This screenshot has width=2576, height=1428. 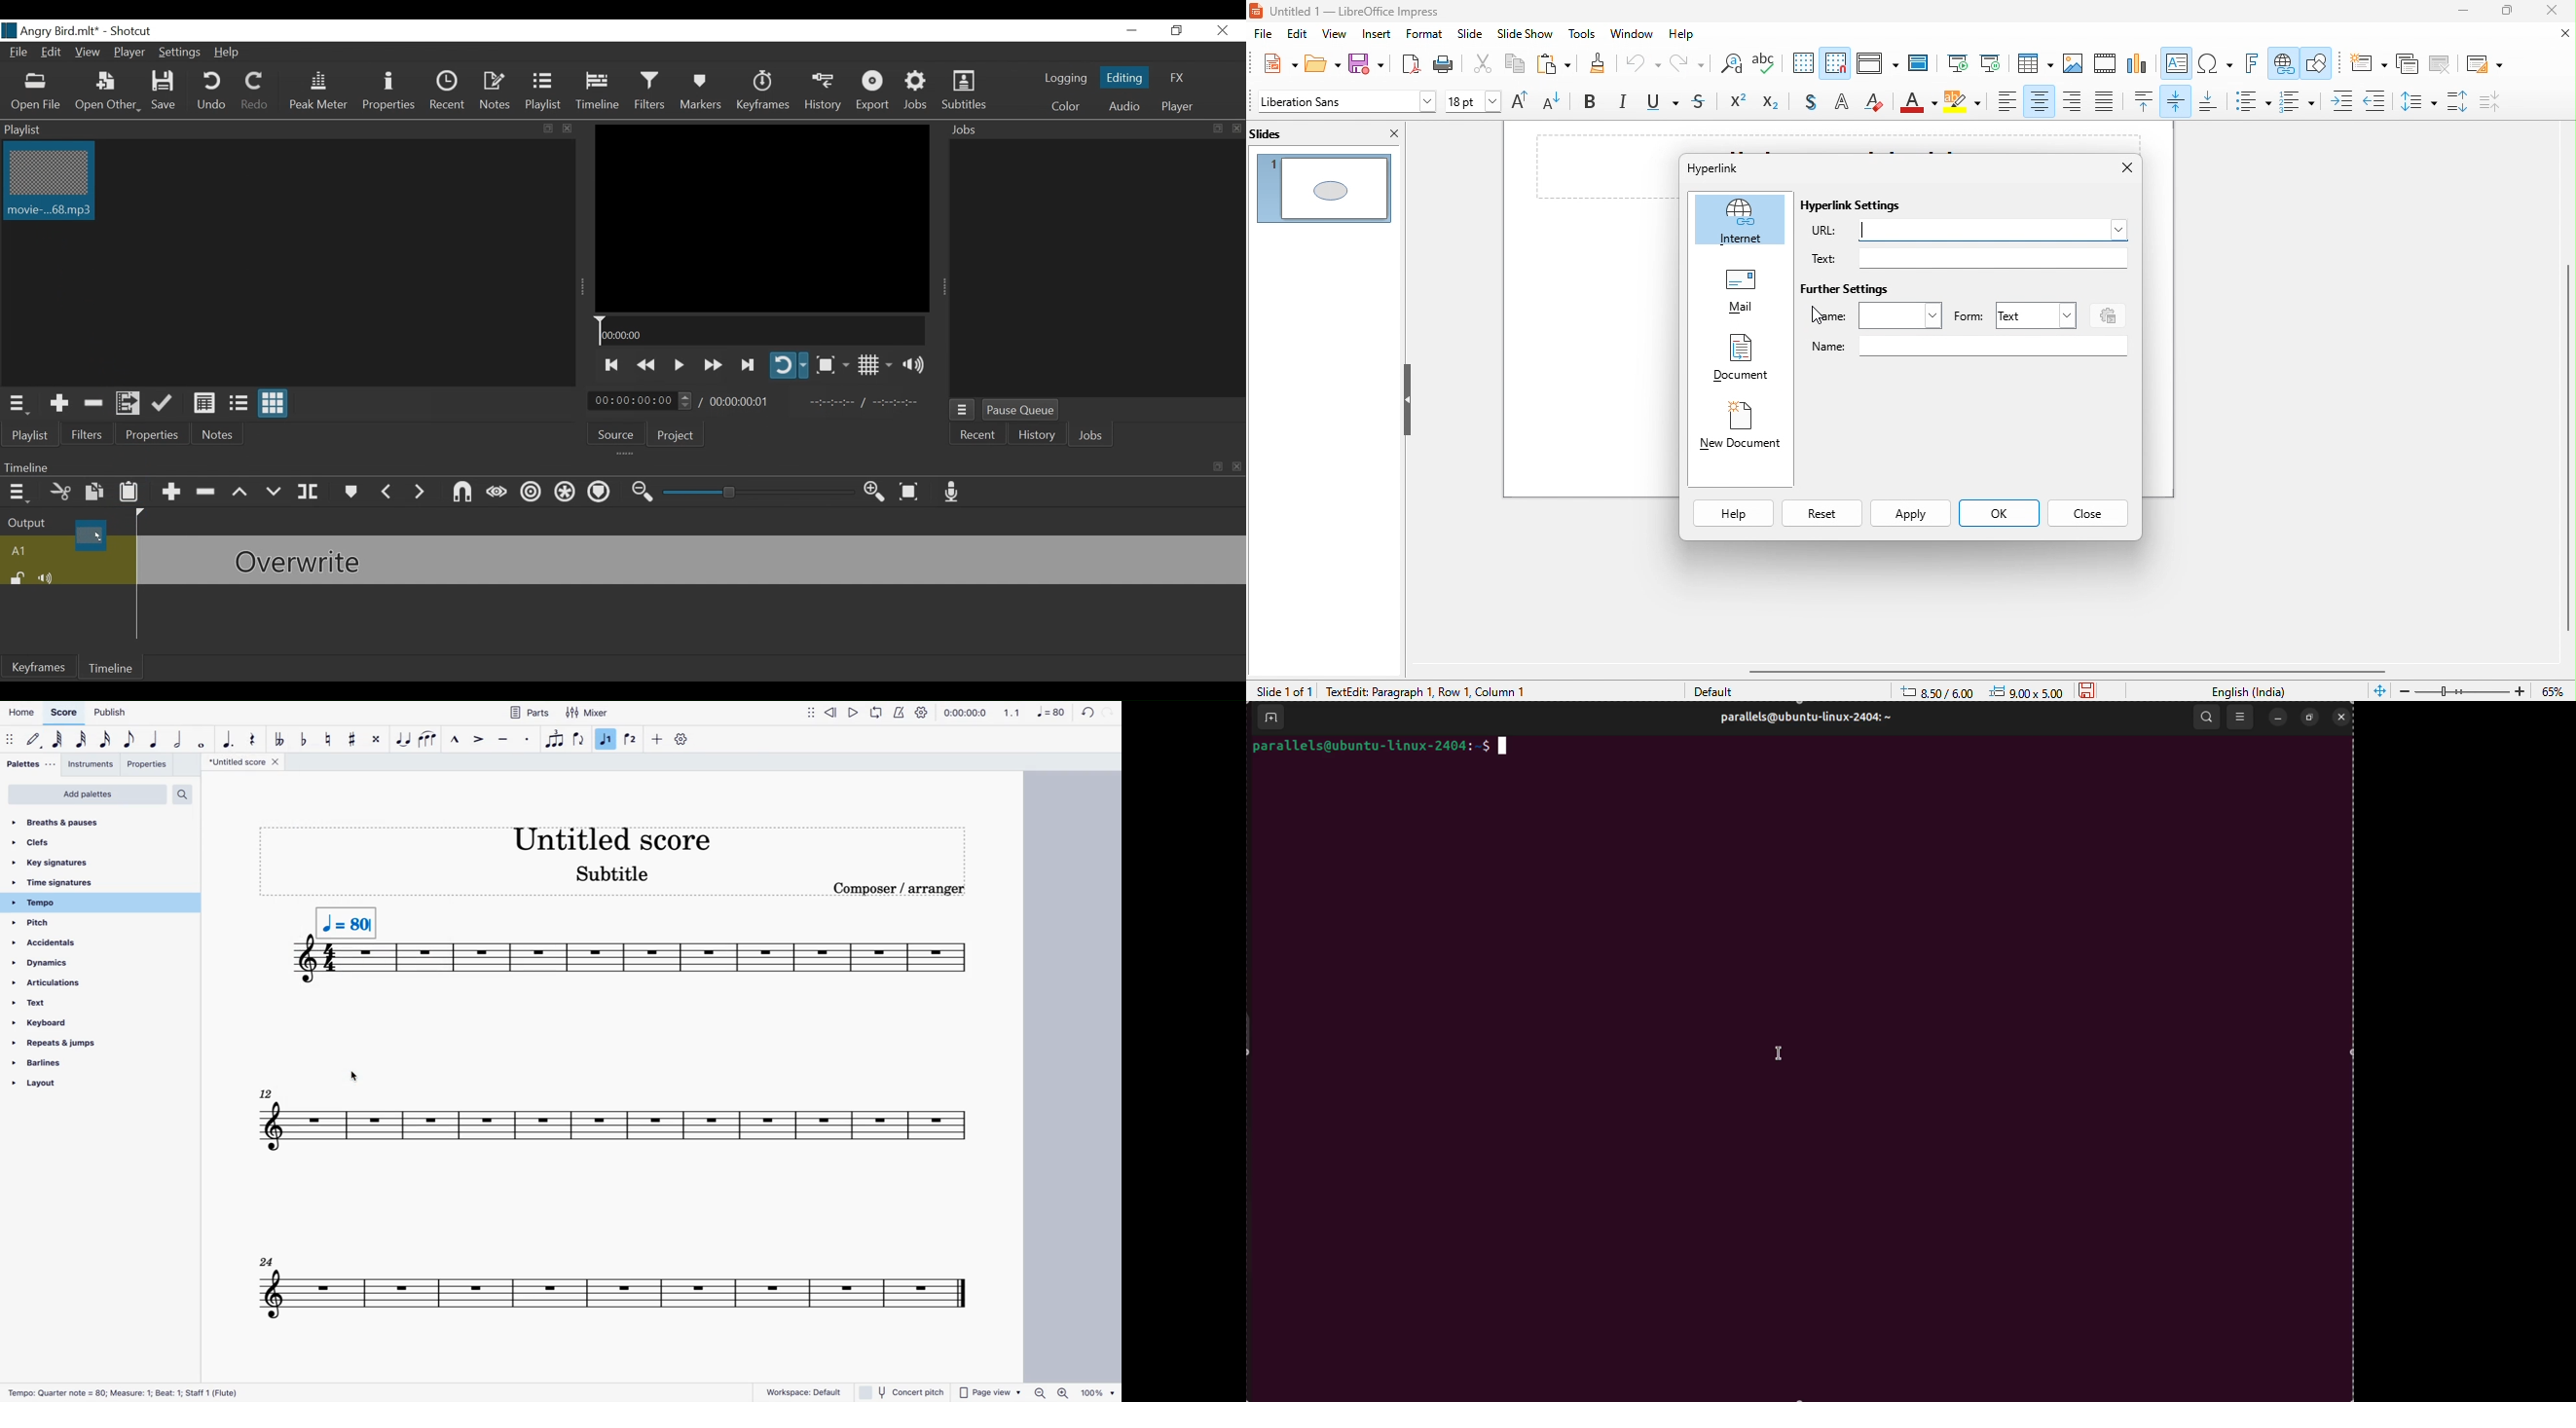 I want to click on score title, so click(x=244, y=764).